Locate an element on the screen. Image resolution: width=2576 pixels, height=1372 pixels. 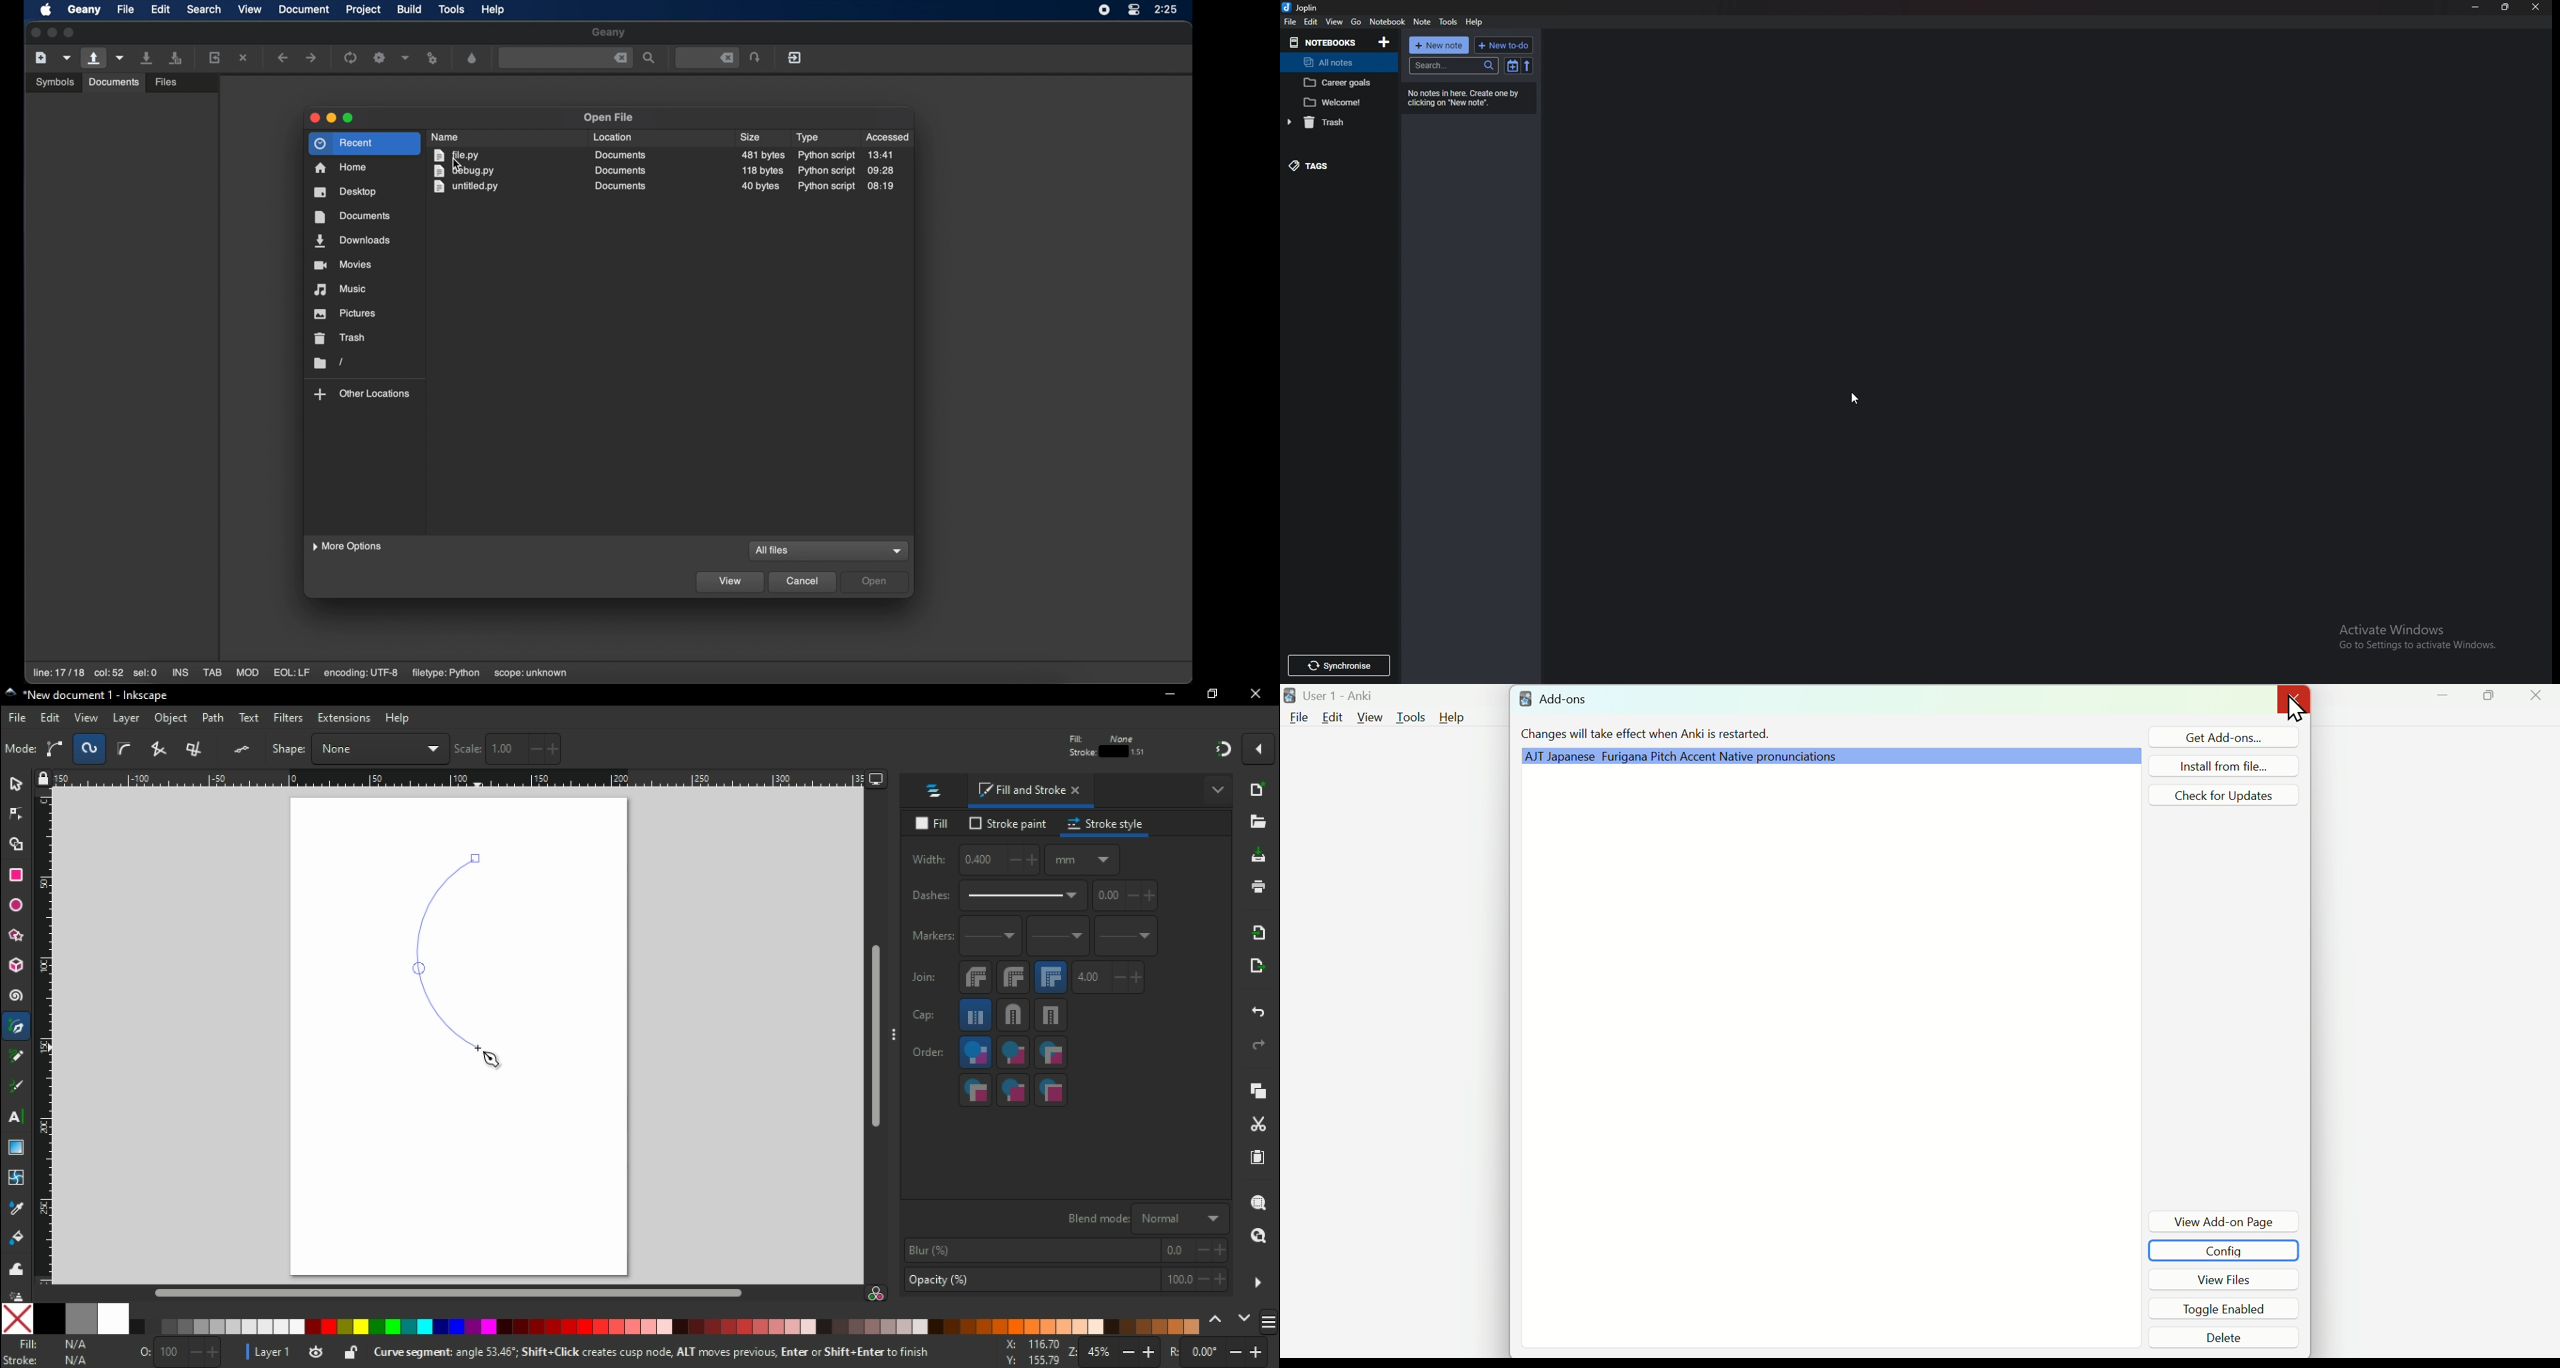
new note is located at coordinates (1438, 45).